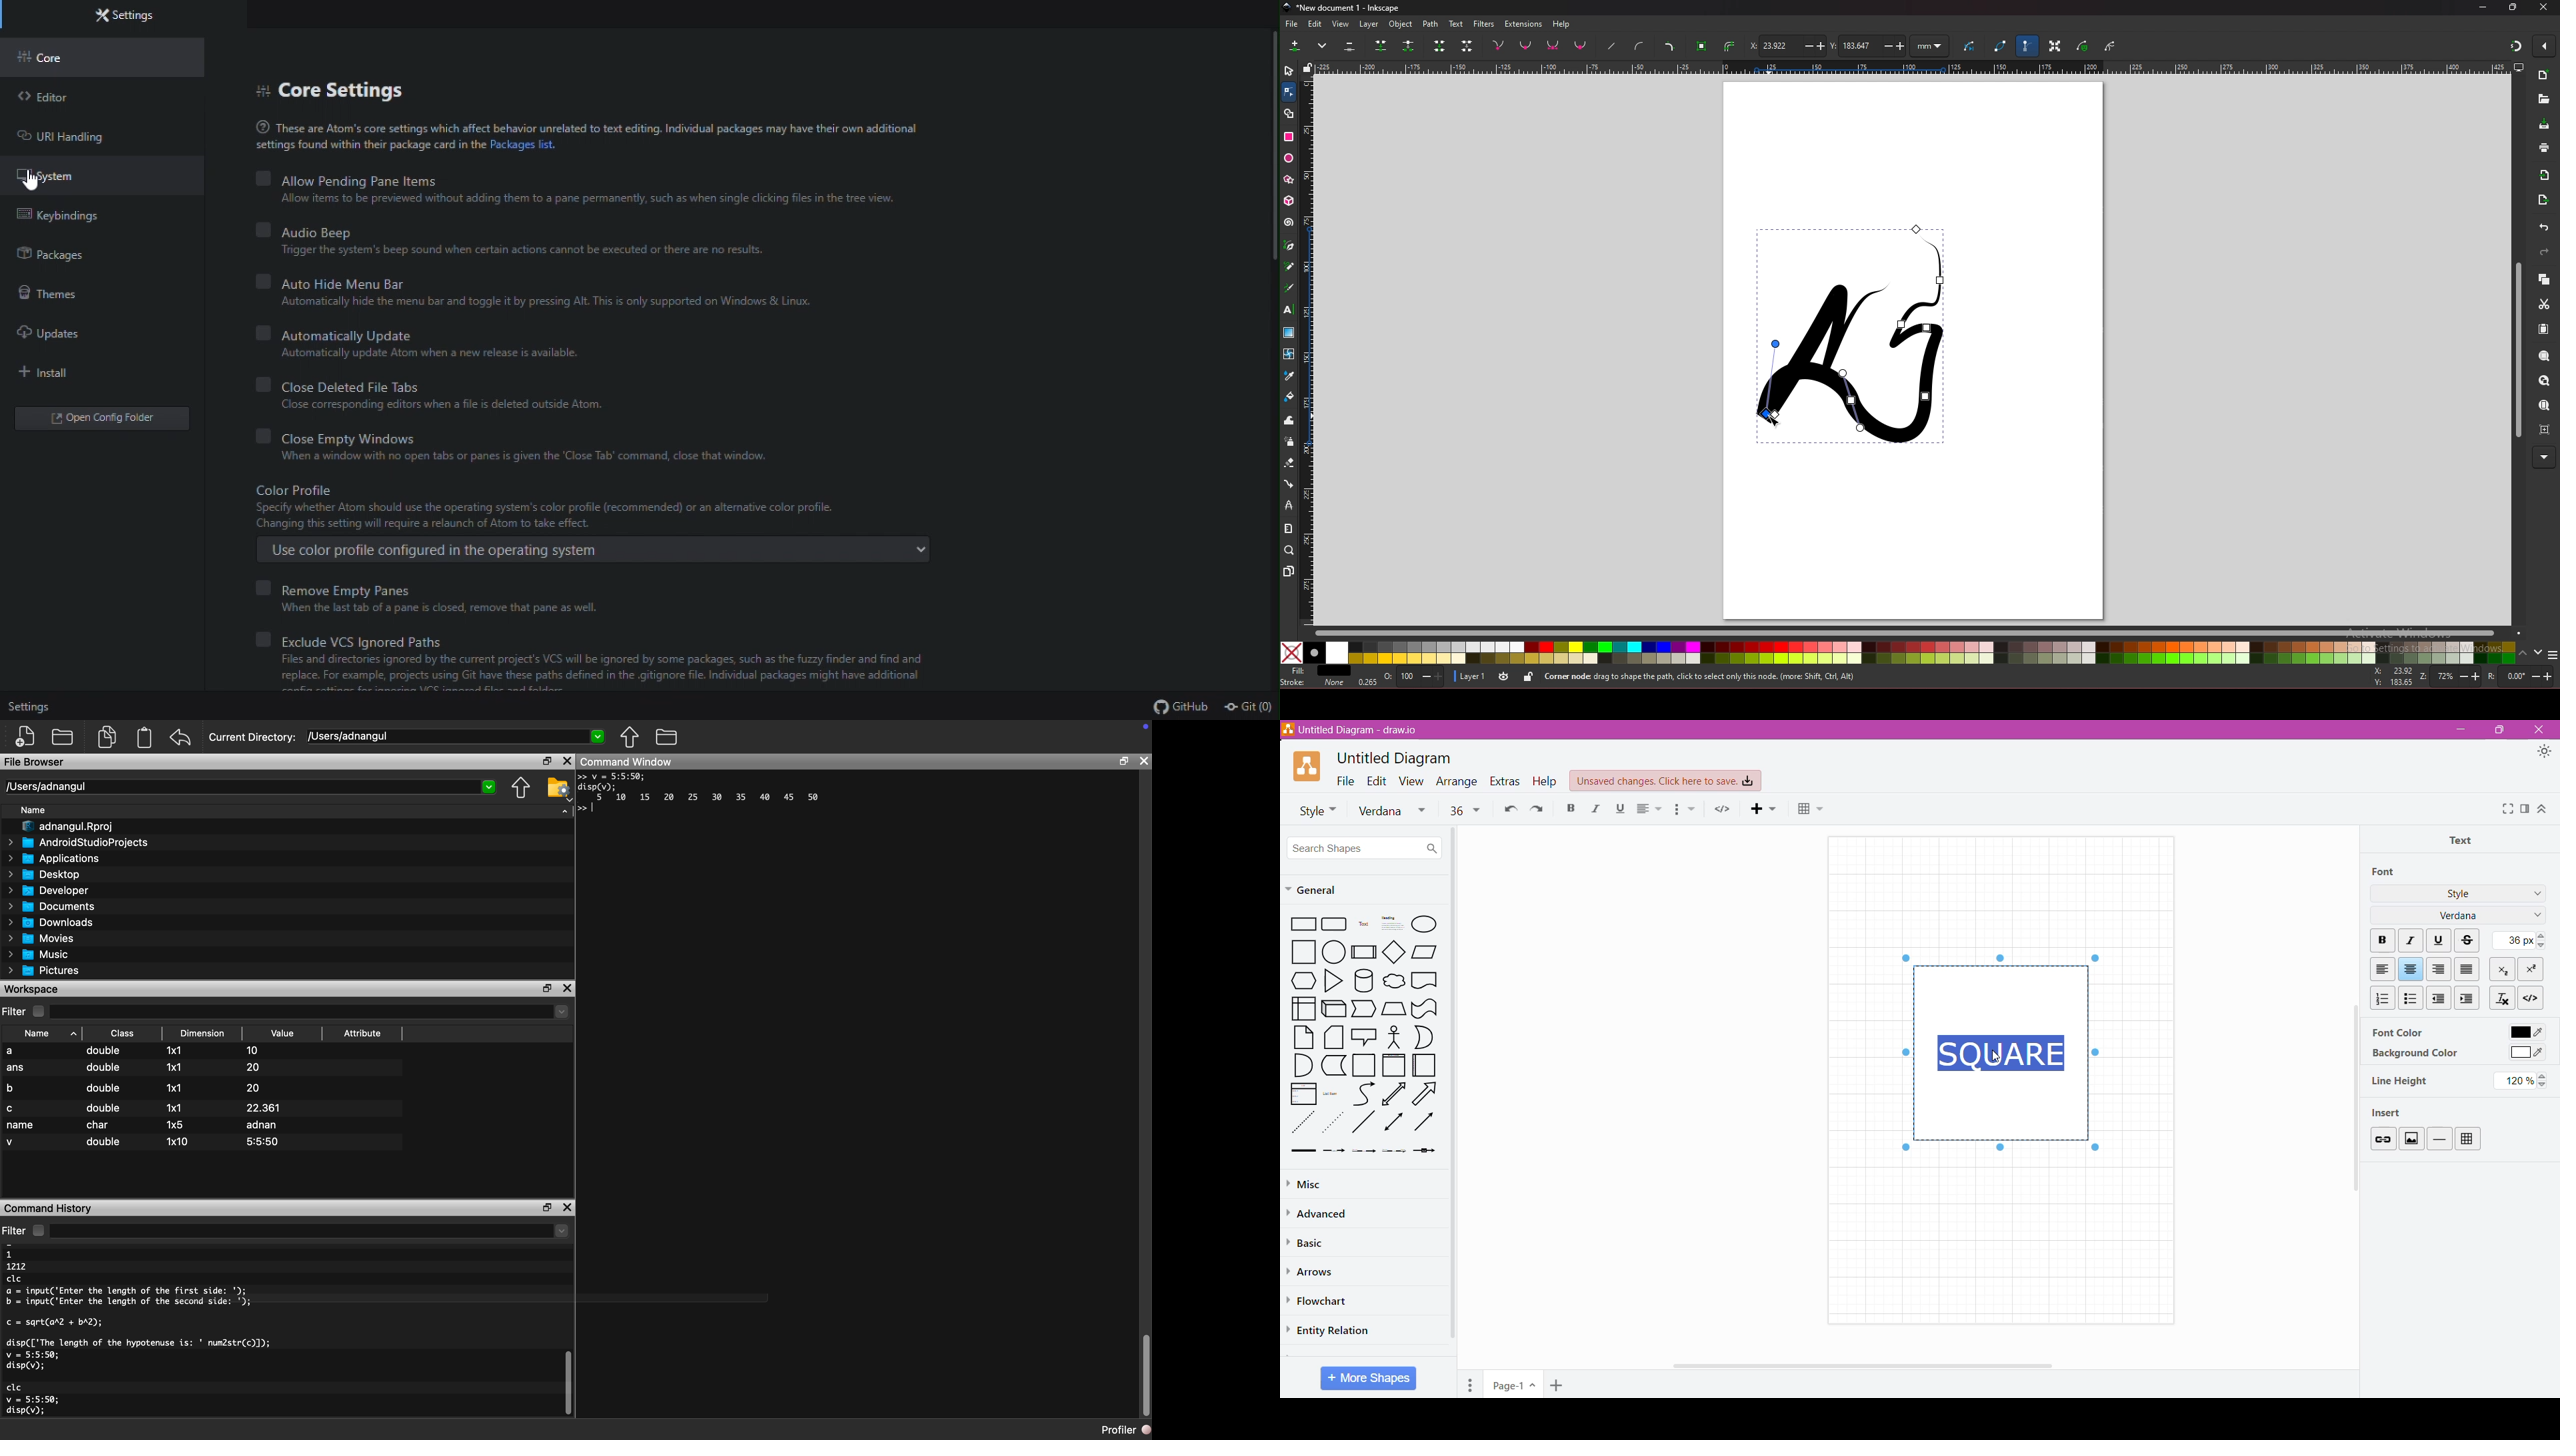 Image resolution: width=2576 pixels, height=1456 pixels. What do you see at coordinates (1380, 45) in the screenshot?
I see `join selected node` at bounding box center [1380, 45].